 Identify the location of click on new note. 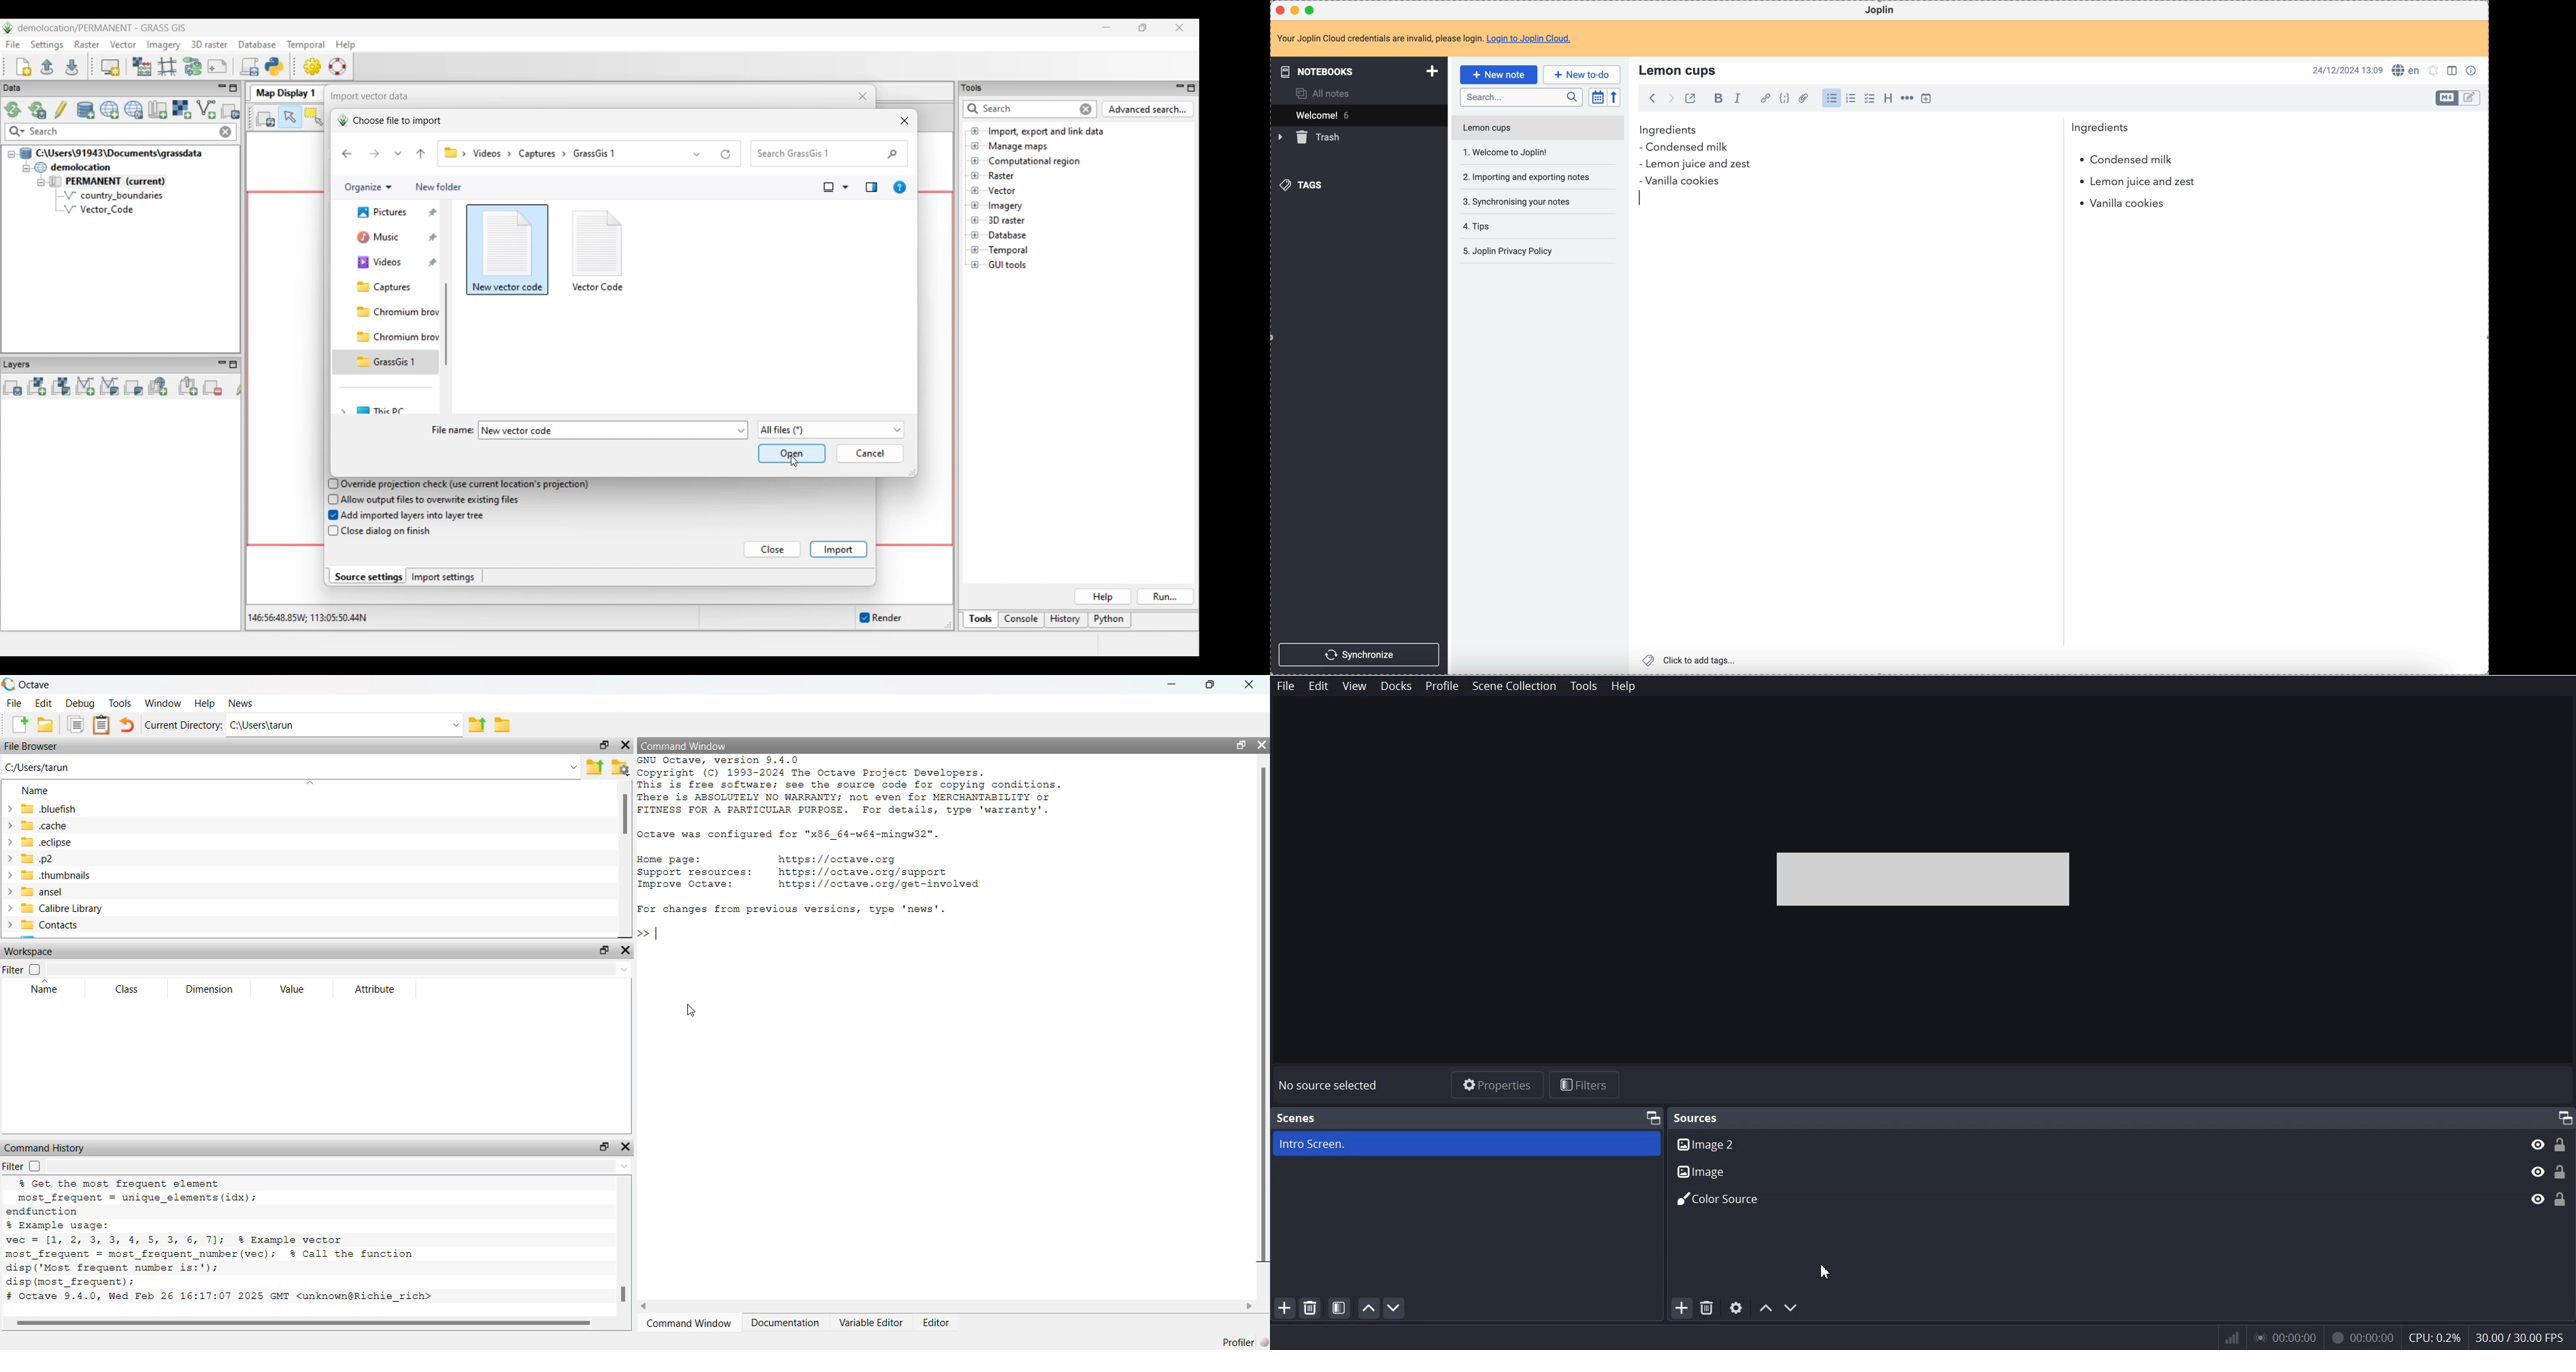
(1498, 73).